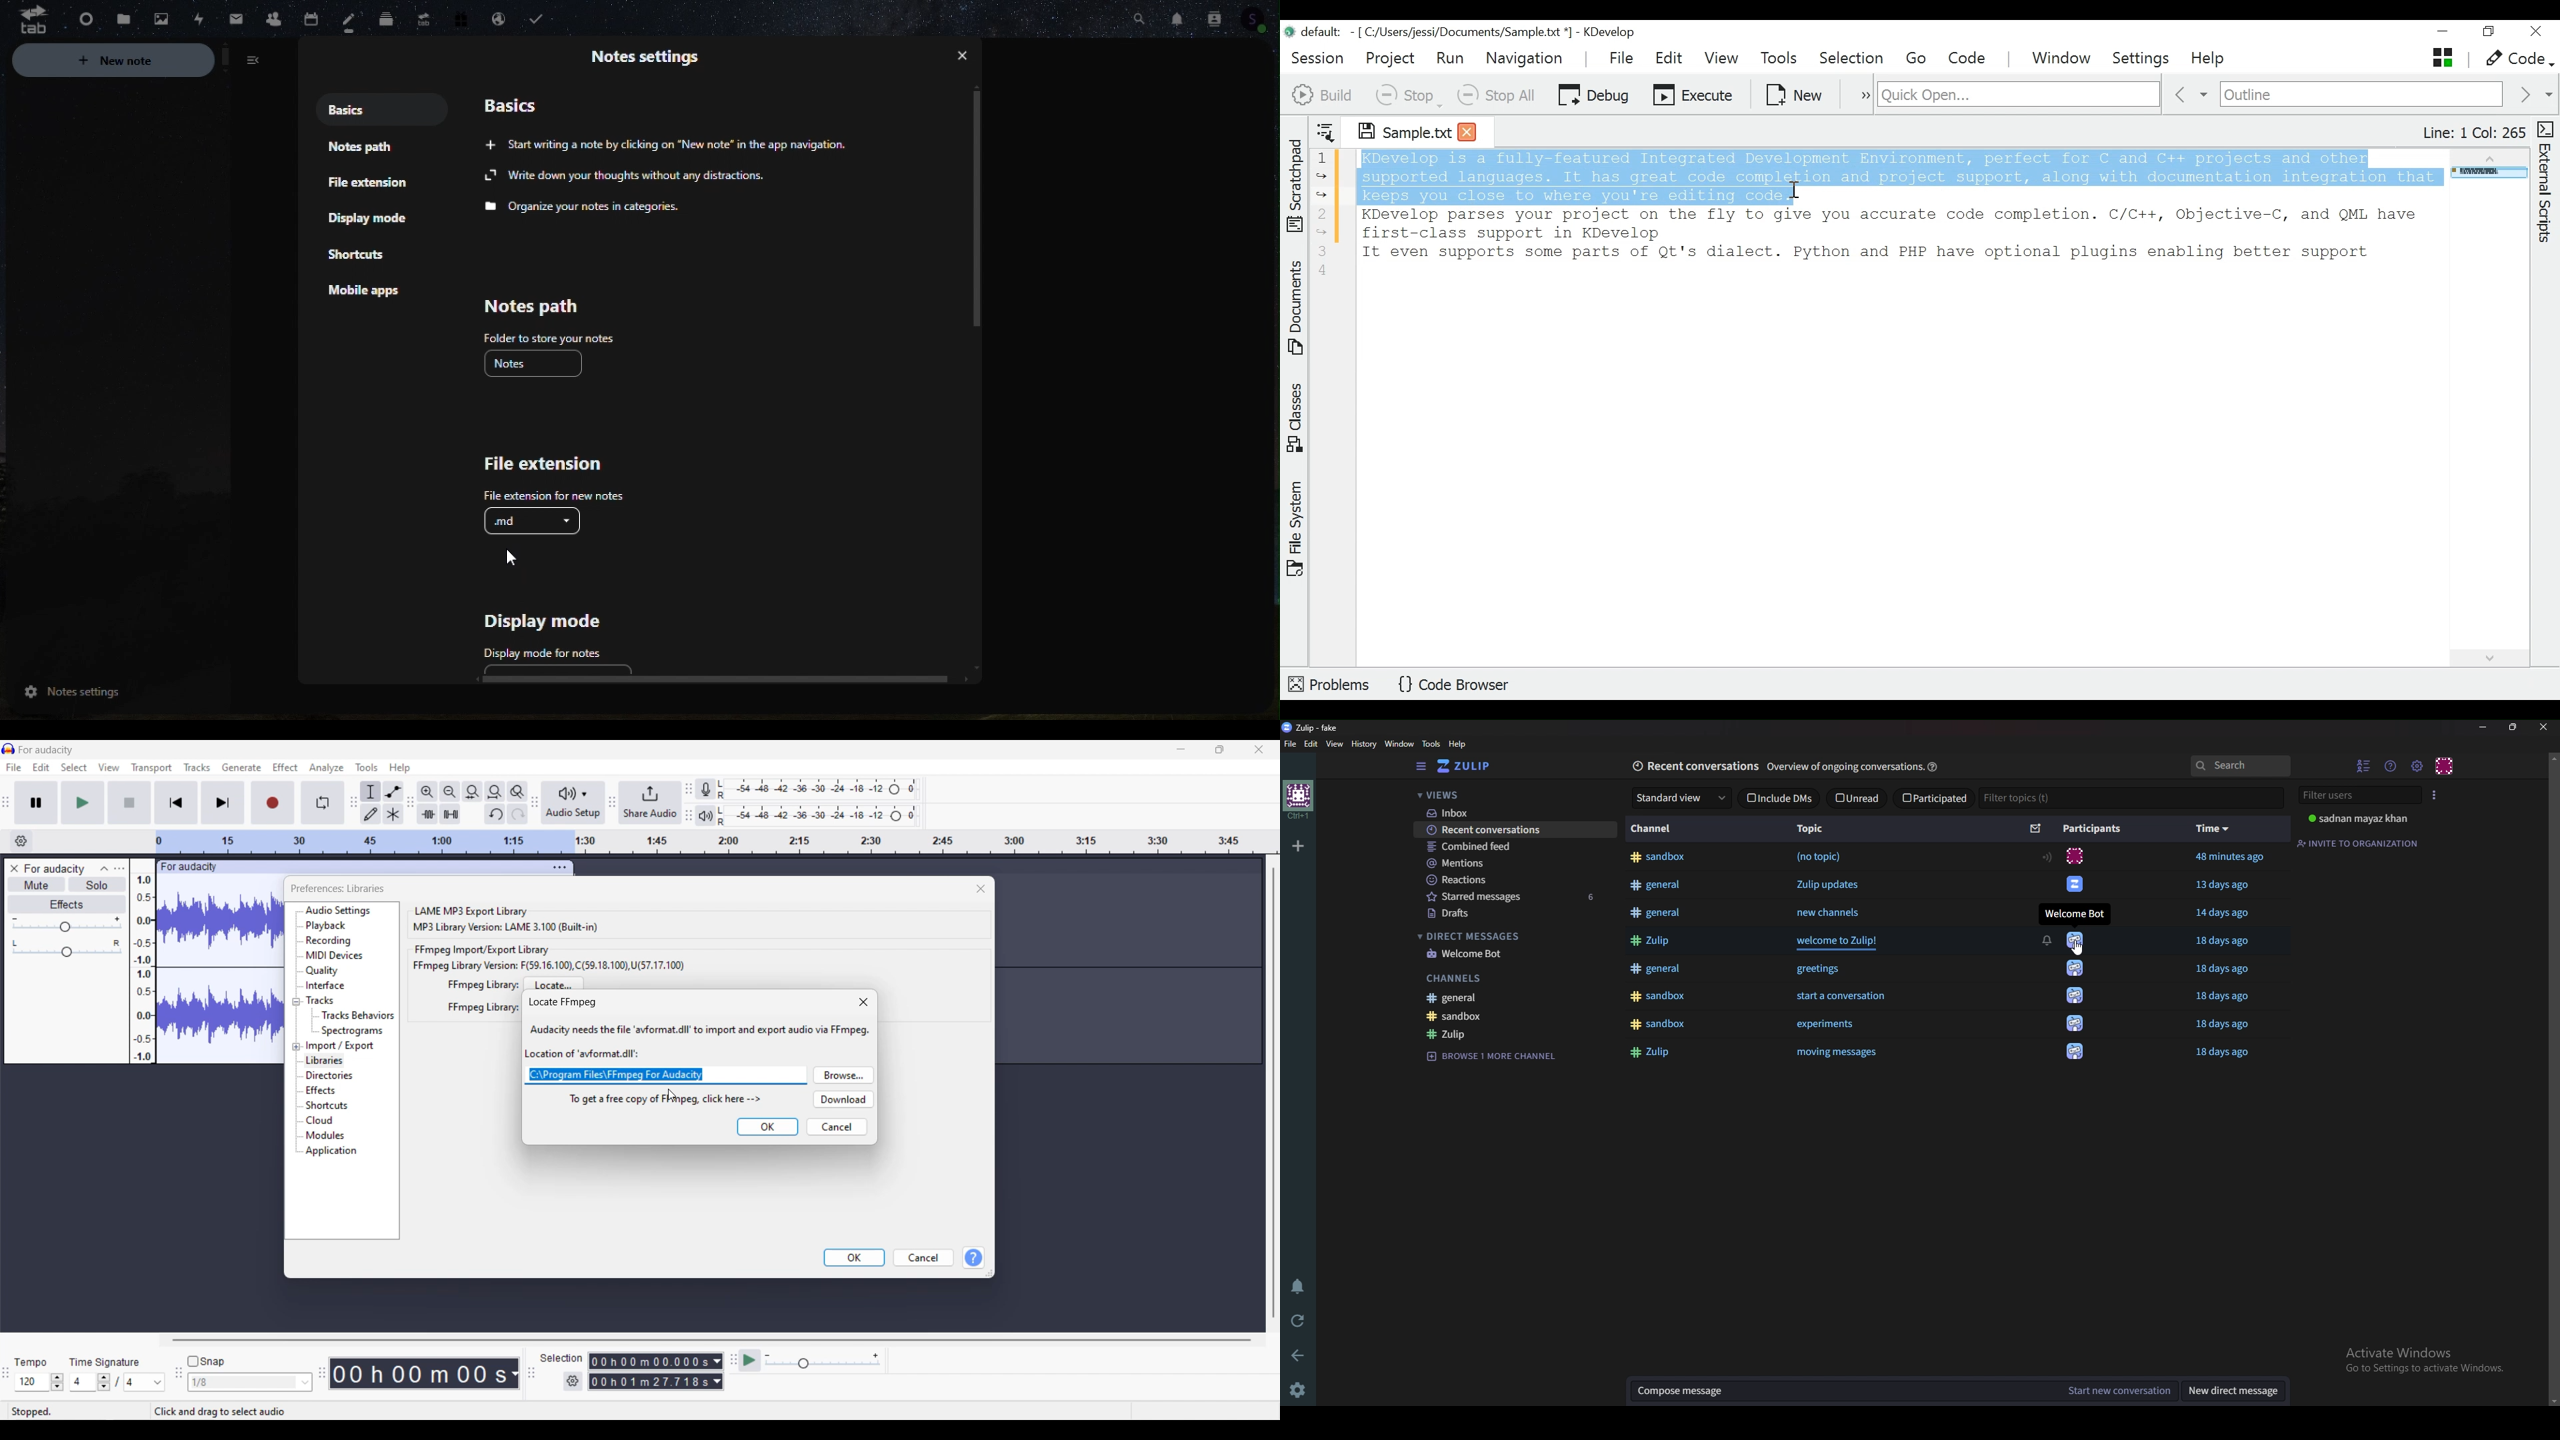  What do you see at coordinates (666, 1075) in the screenshot?
I see `c:\Program files\FFmpeg for Audacity` at bounding box center [666, 1075].